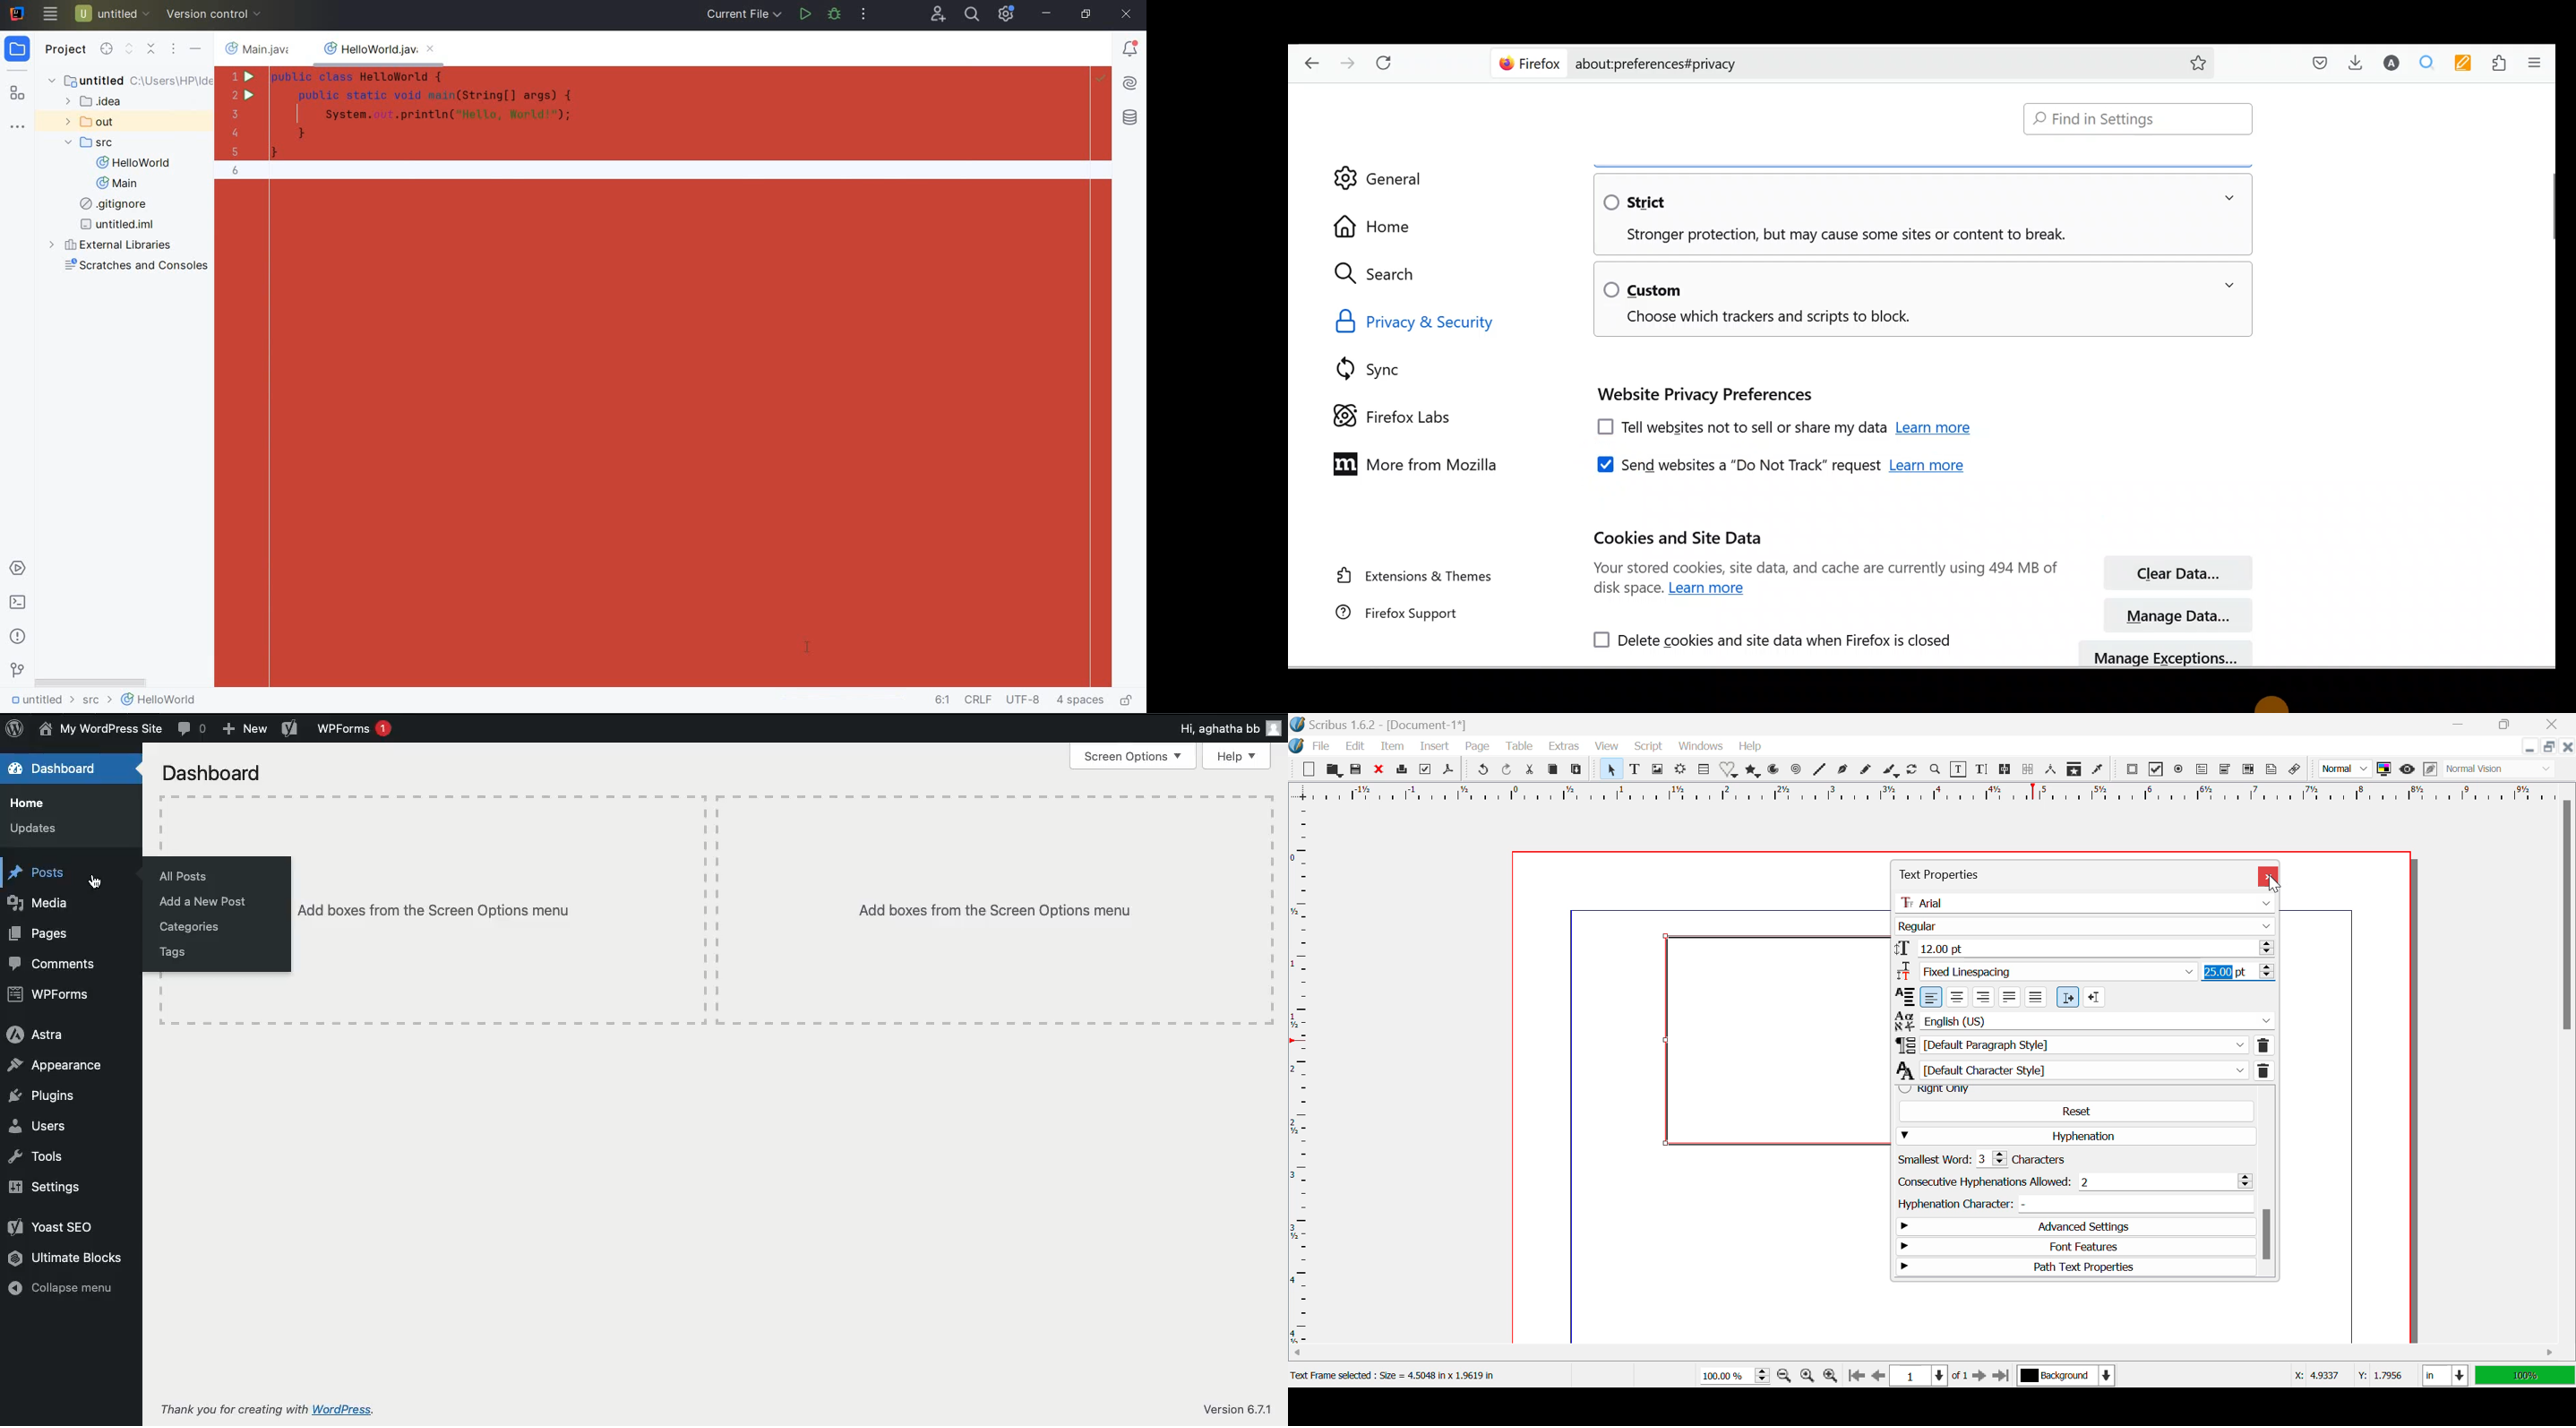  Describe the element at coordinates (118, 225) in the screenshot. I see `untitled` at that location.